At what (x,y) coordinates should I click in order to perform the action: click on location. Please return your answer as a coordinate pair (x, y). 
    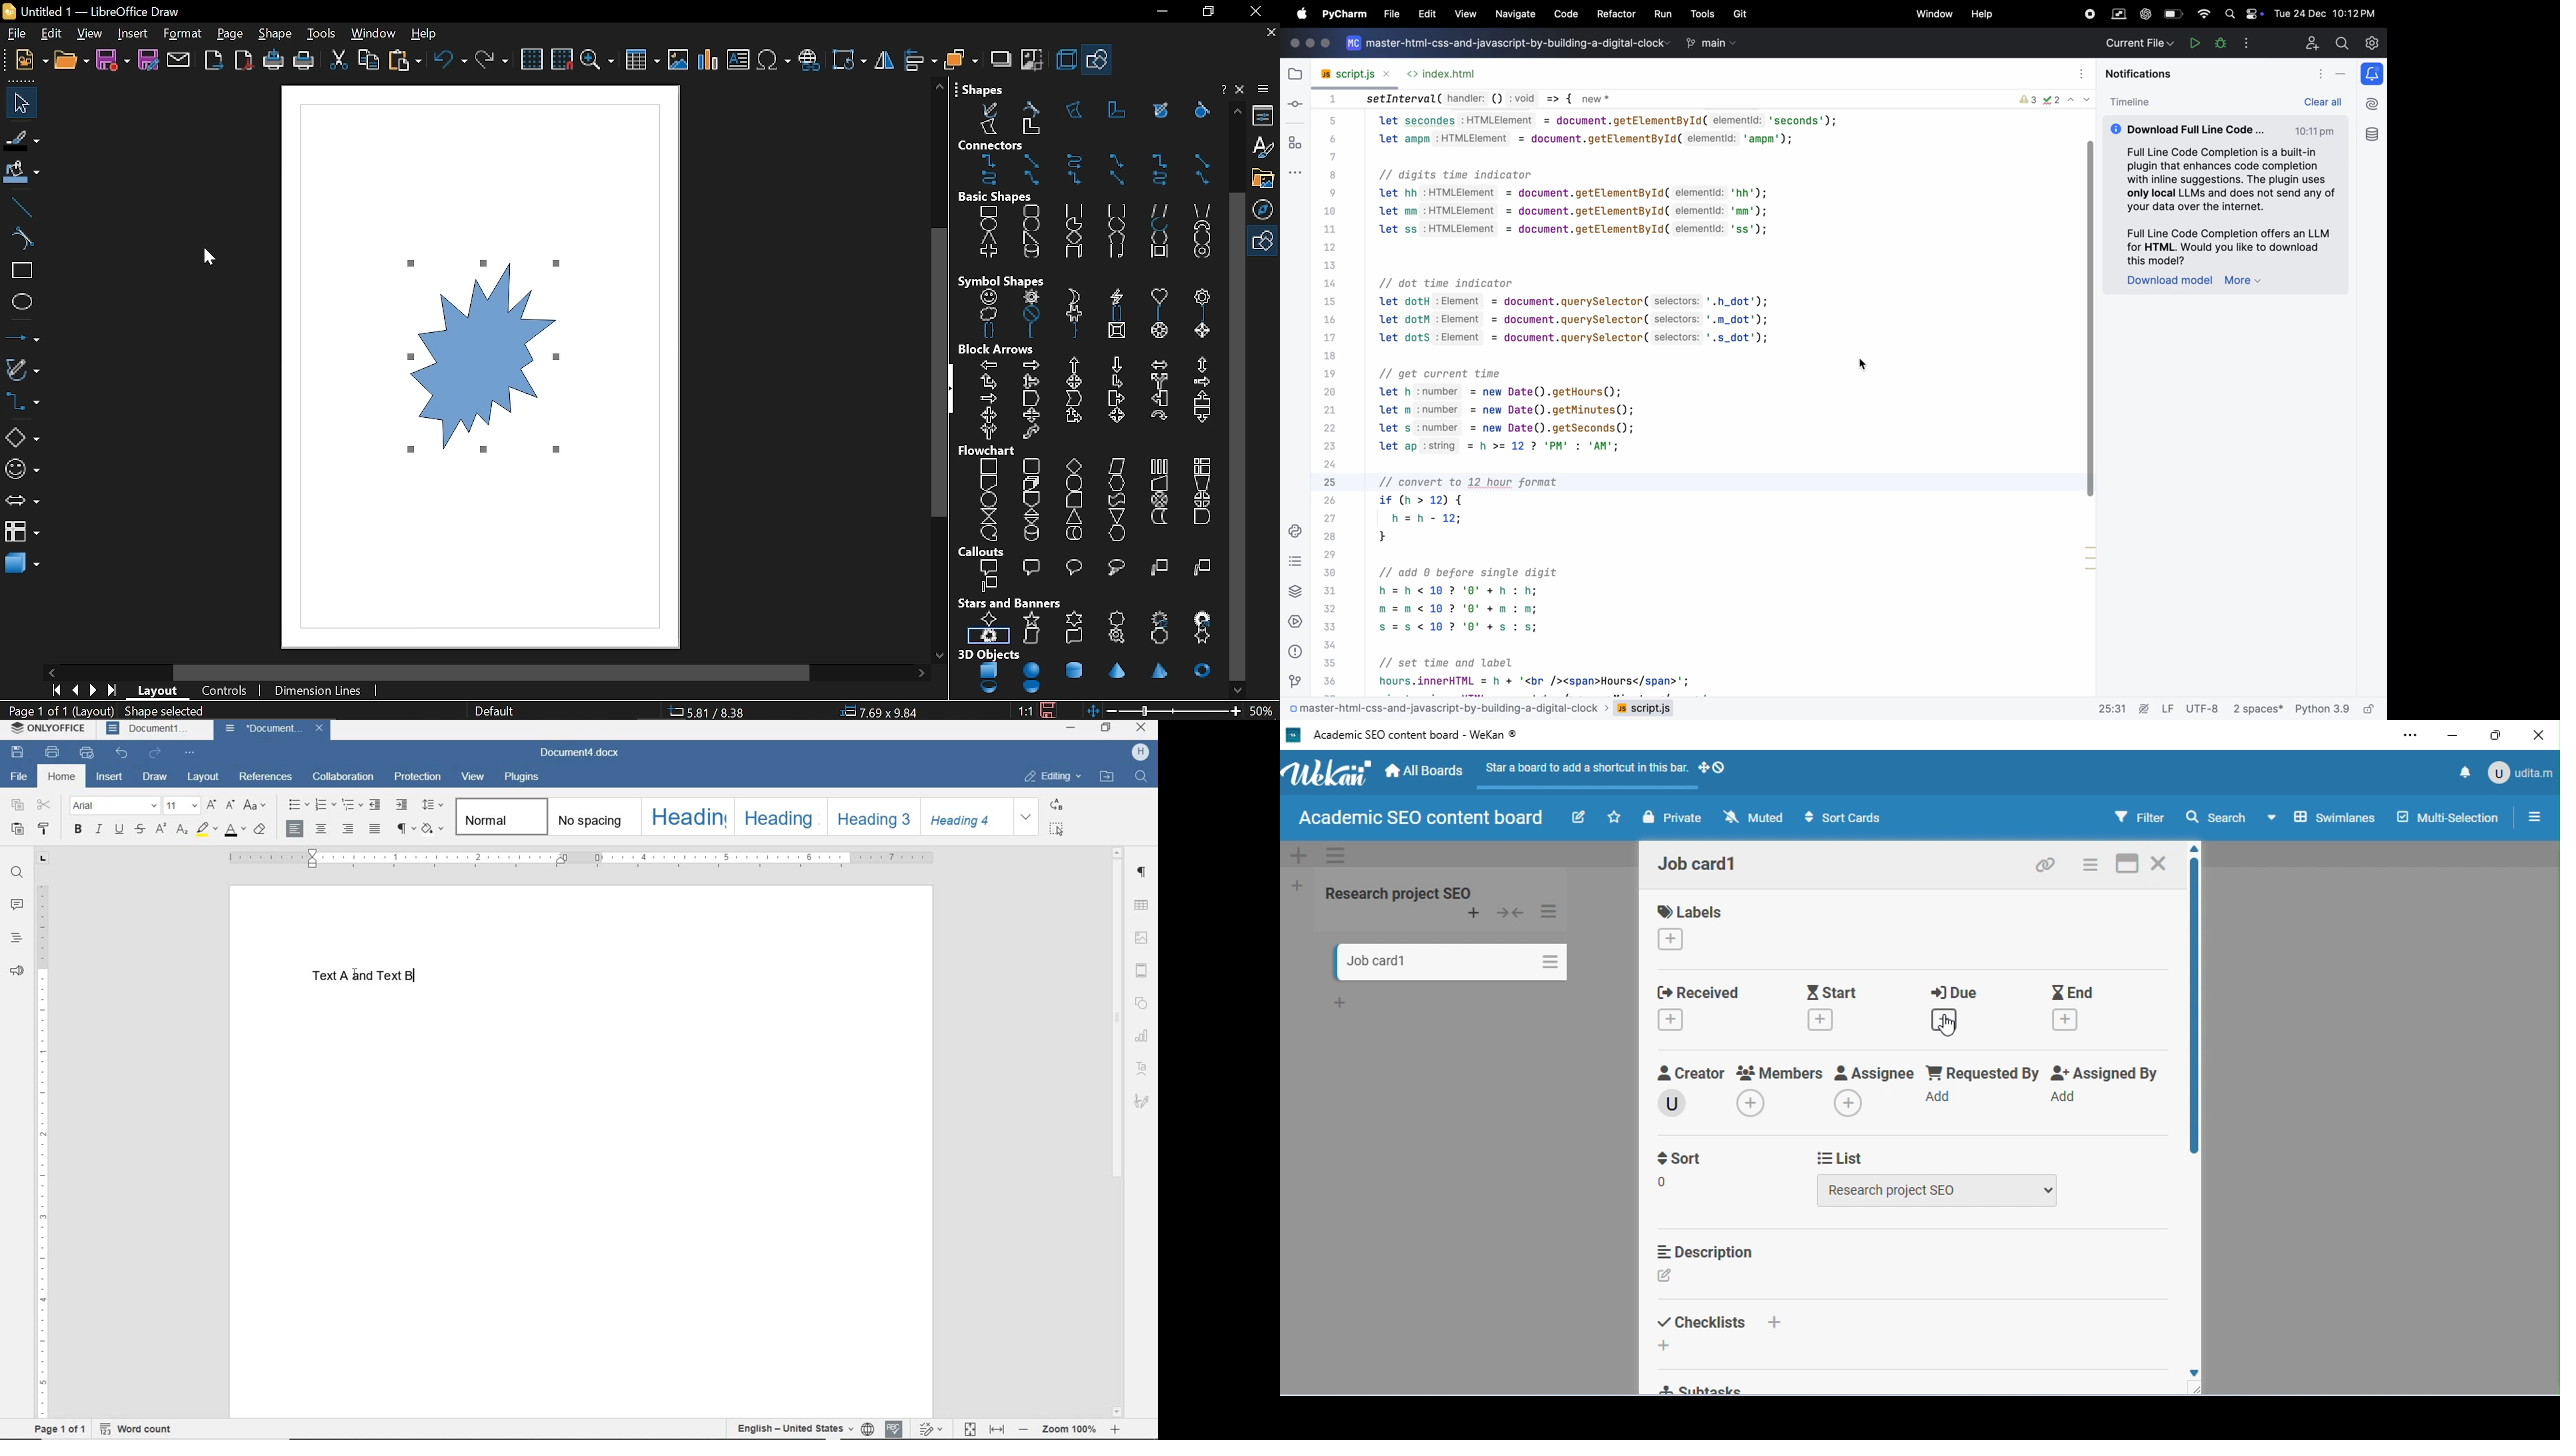
    Looking at the image, I should click on (882, 712).